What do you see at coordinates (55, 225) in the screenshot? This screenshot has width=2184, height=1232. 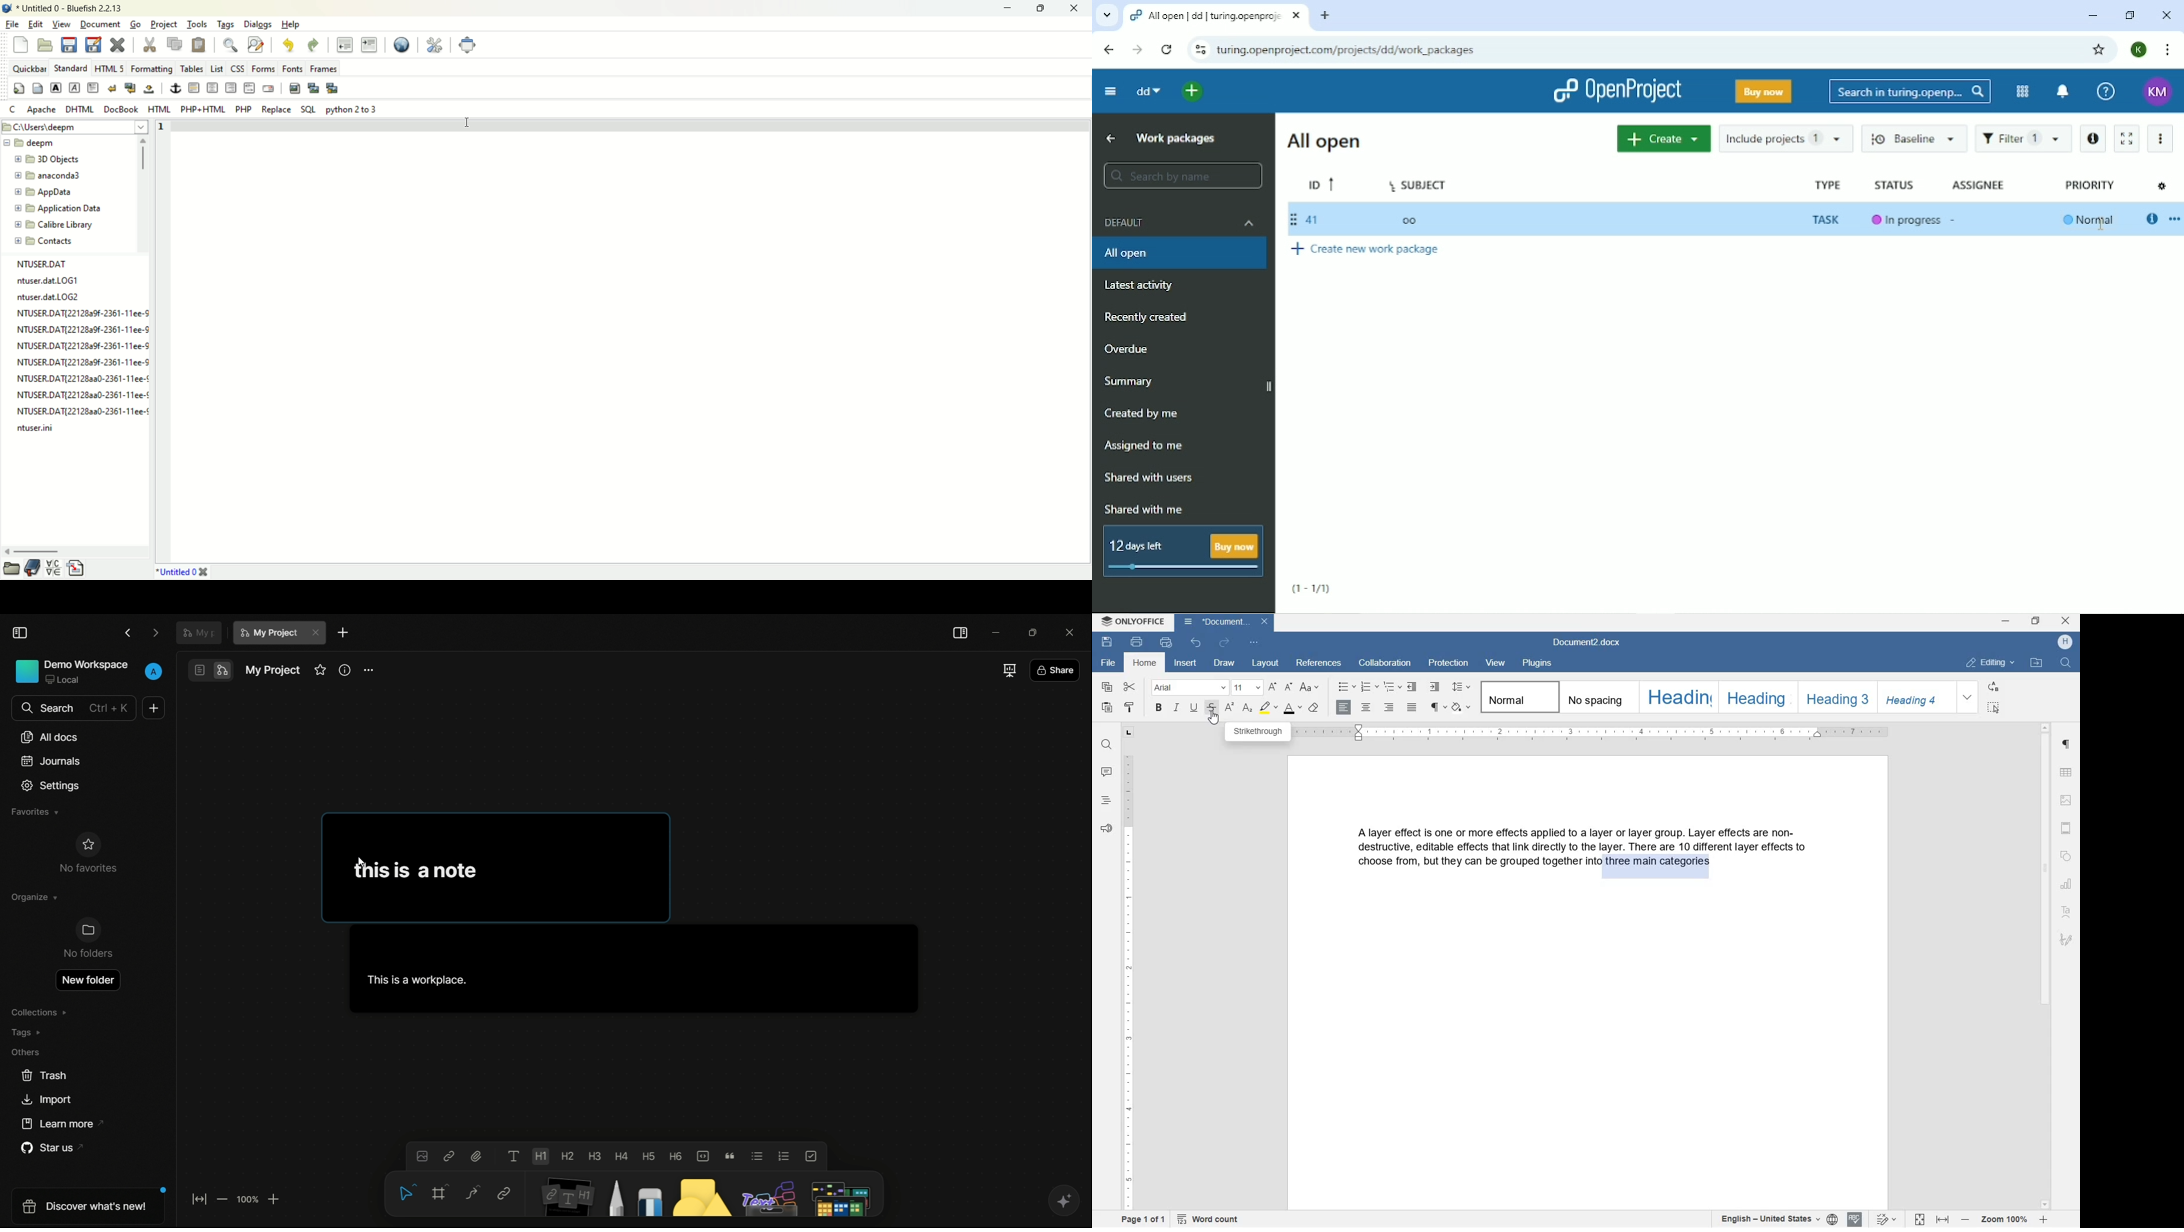 I see `Calibre  Library` at bounding box center [55, 225].